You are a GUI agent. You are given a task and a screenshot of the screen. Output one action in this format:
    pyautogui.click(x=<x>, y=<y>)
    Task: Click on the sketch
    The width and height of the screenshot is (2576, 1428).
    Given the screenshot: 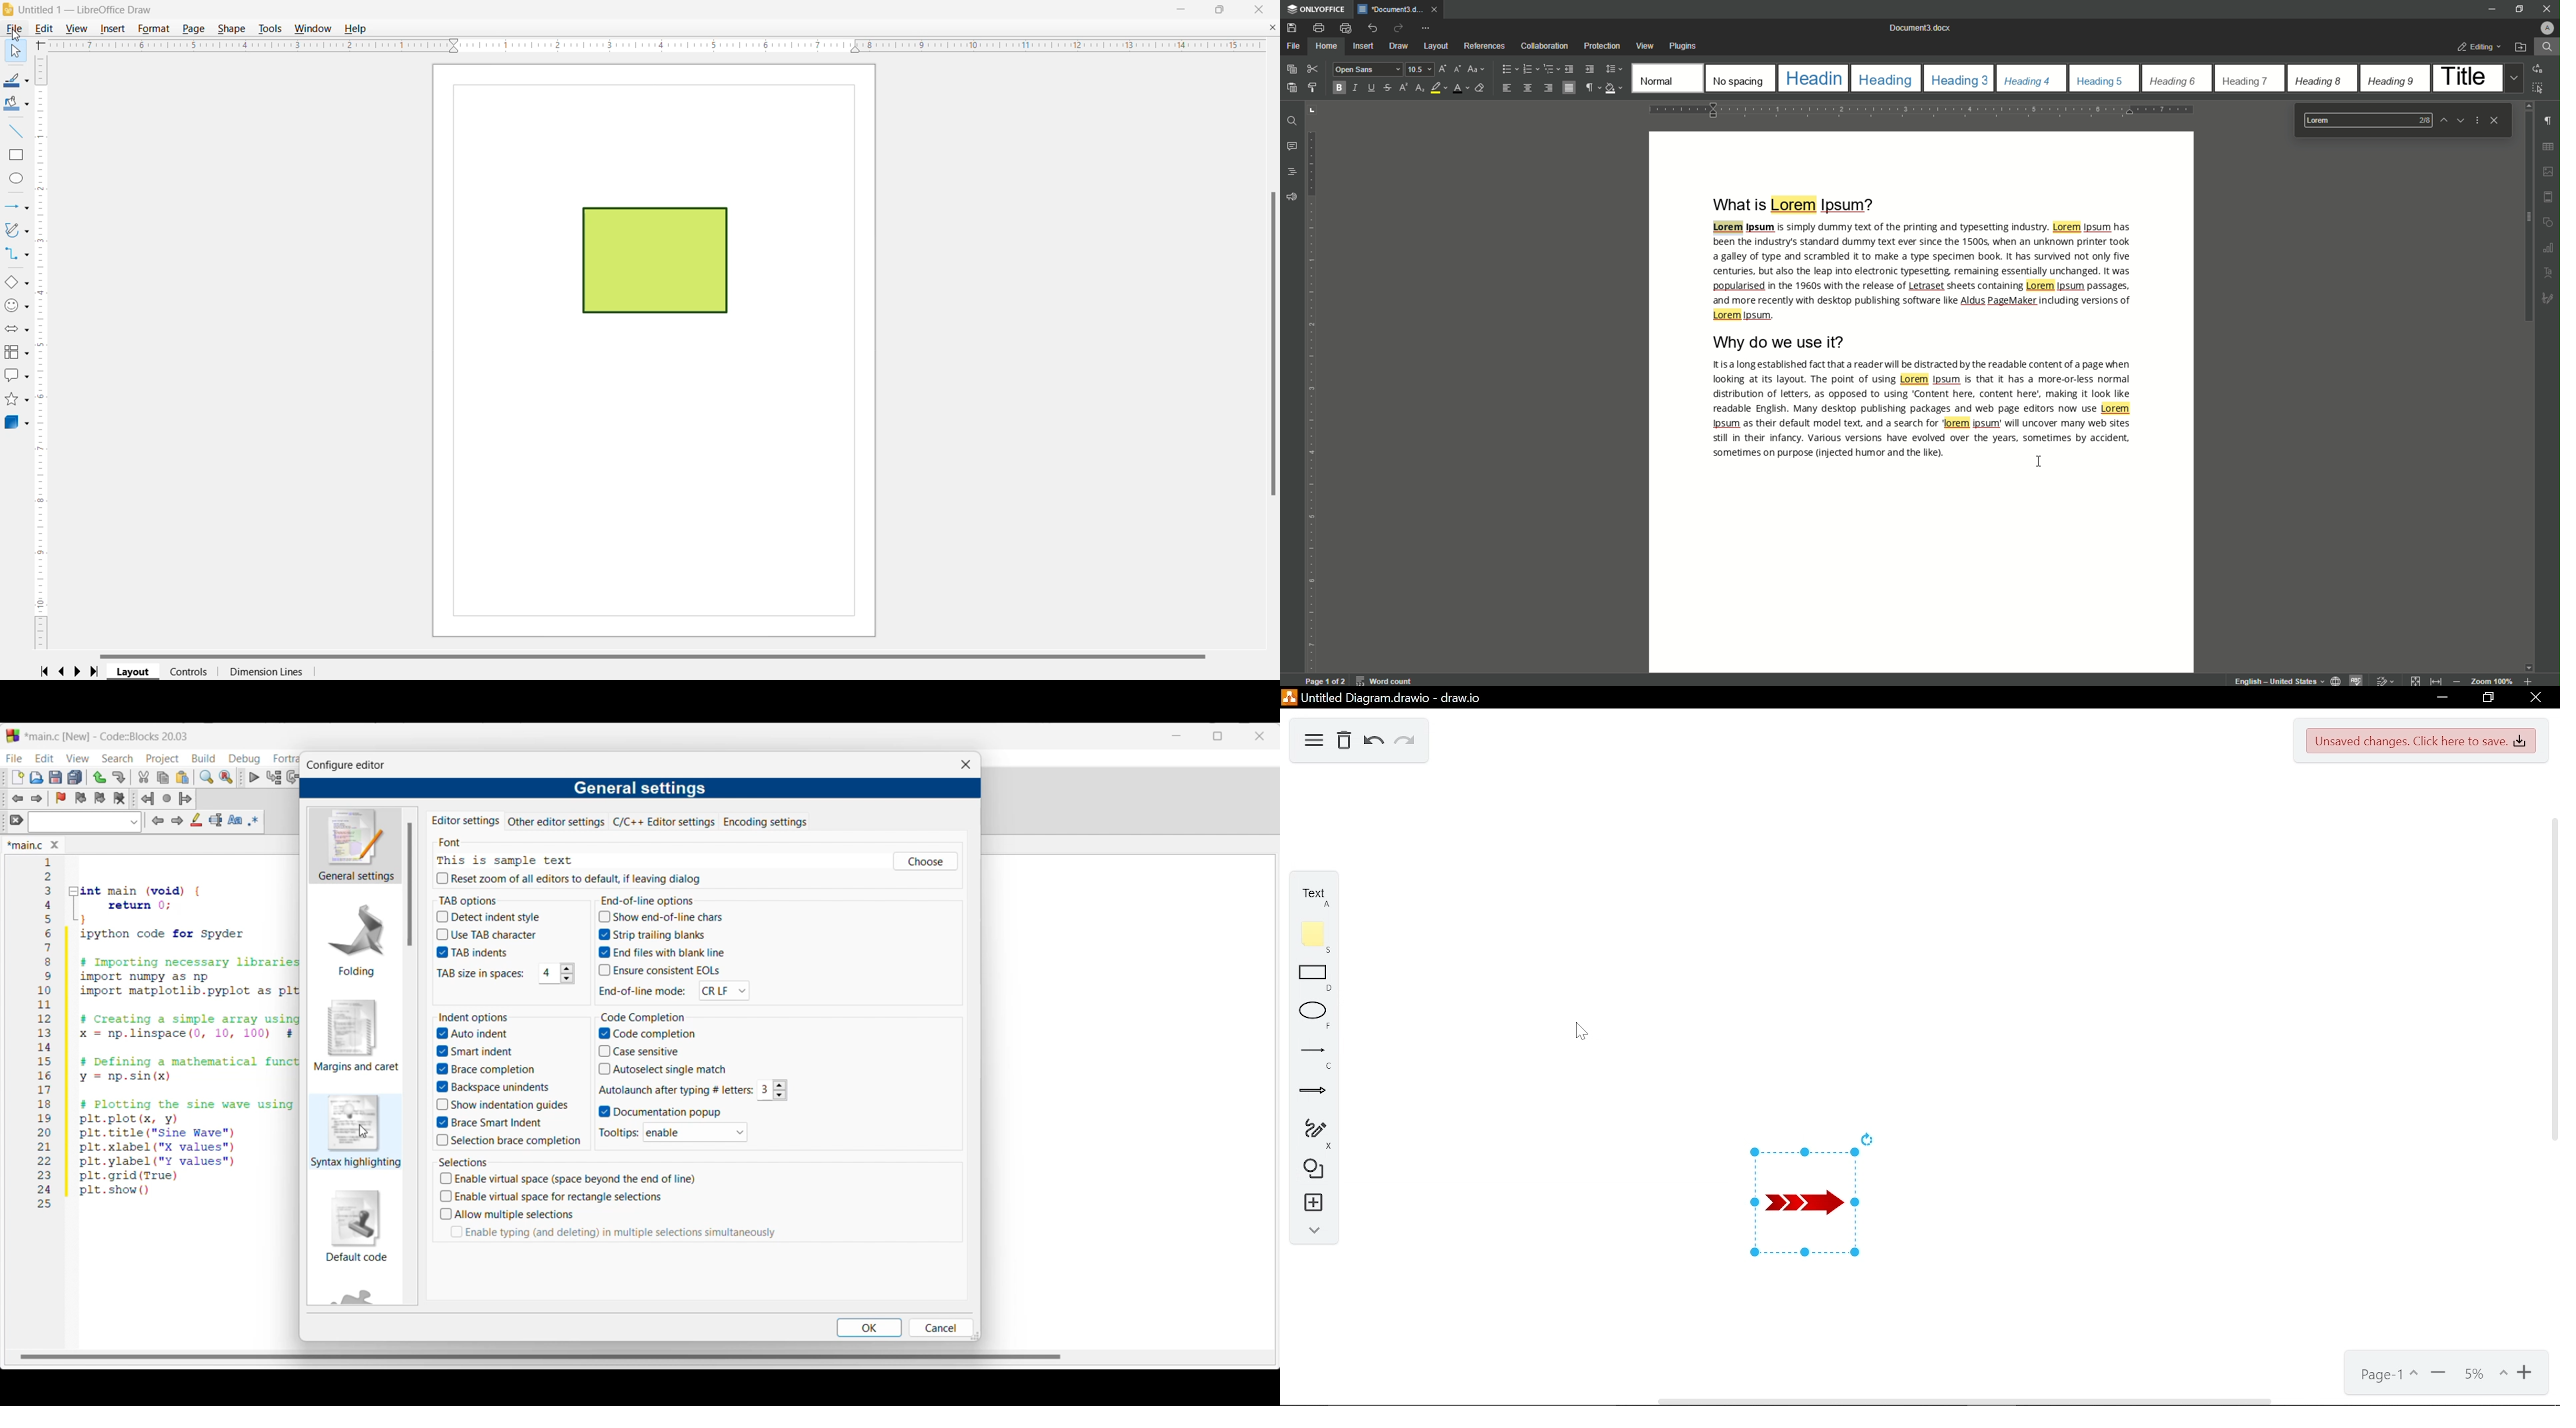 What is the action you would take?
    pyautogui.click(x=2549, y=298)
    